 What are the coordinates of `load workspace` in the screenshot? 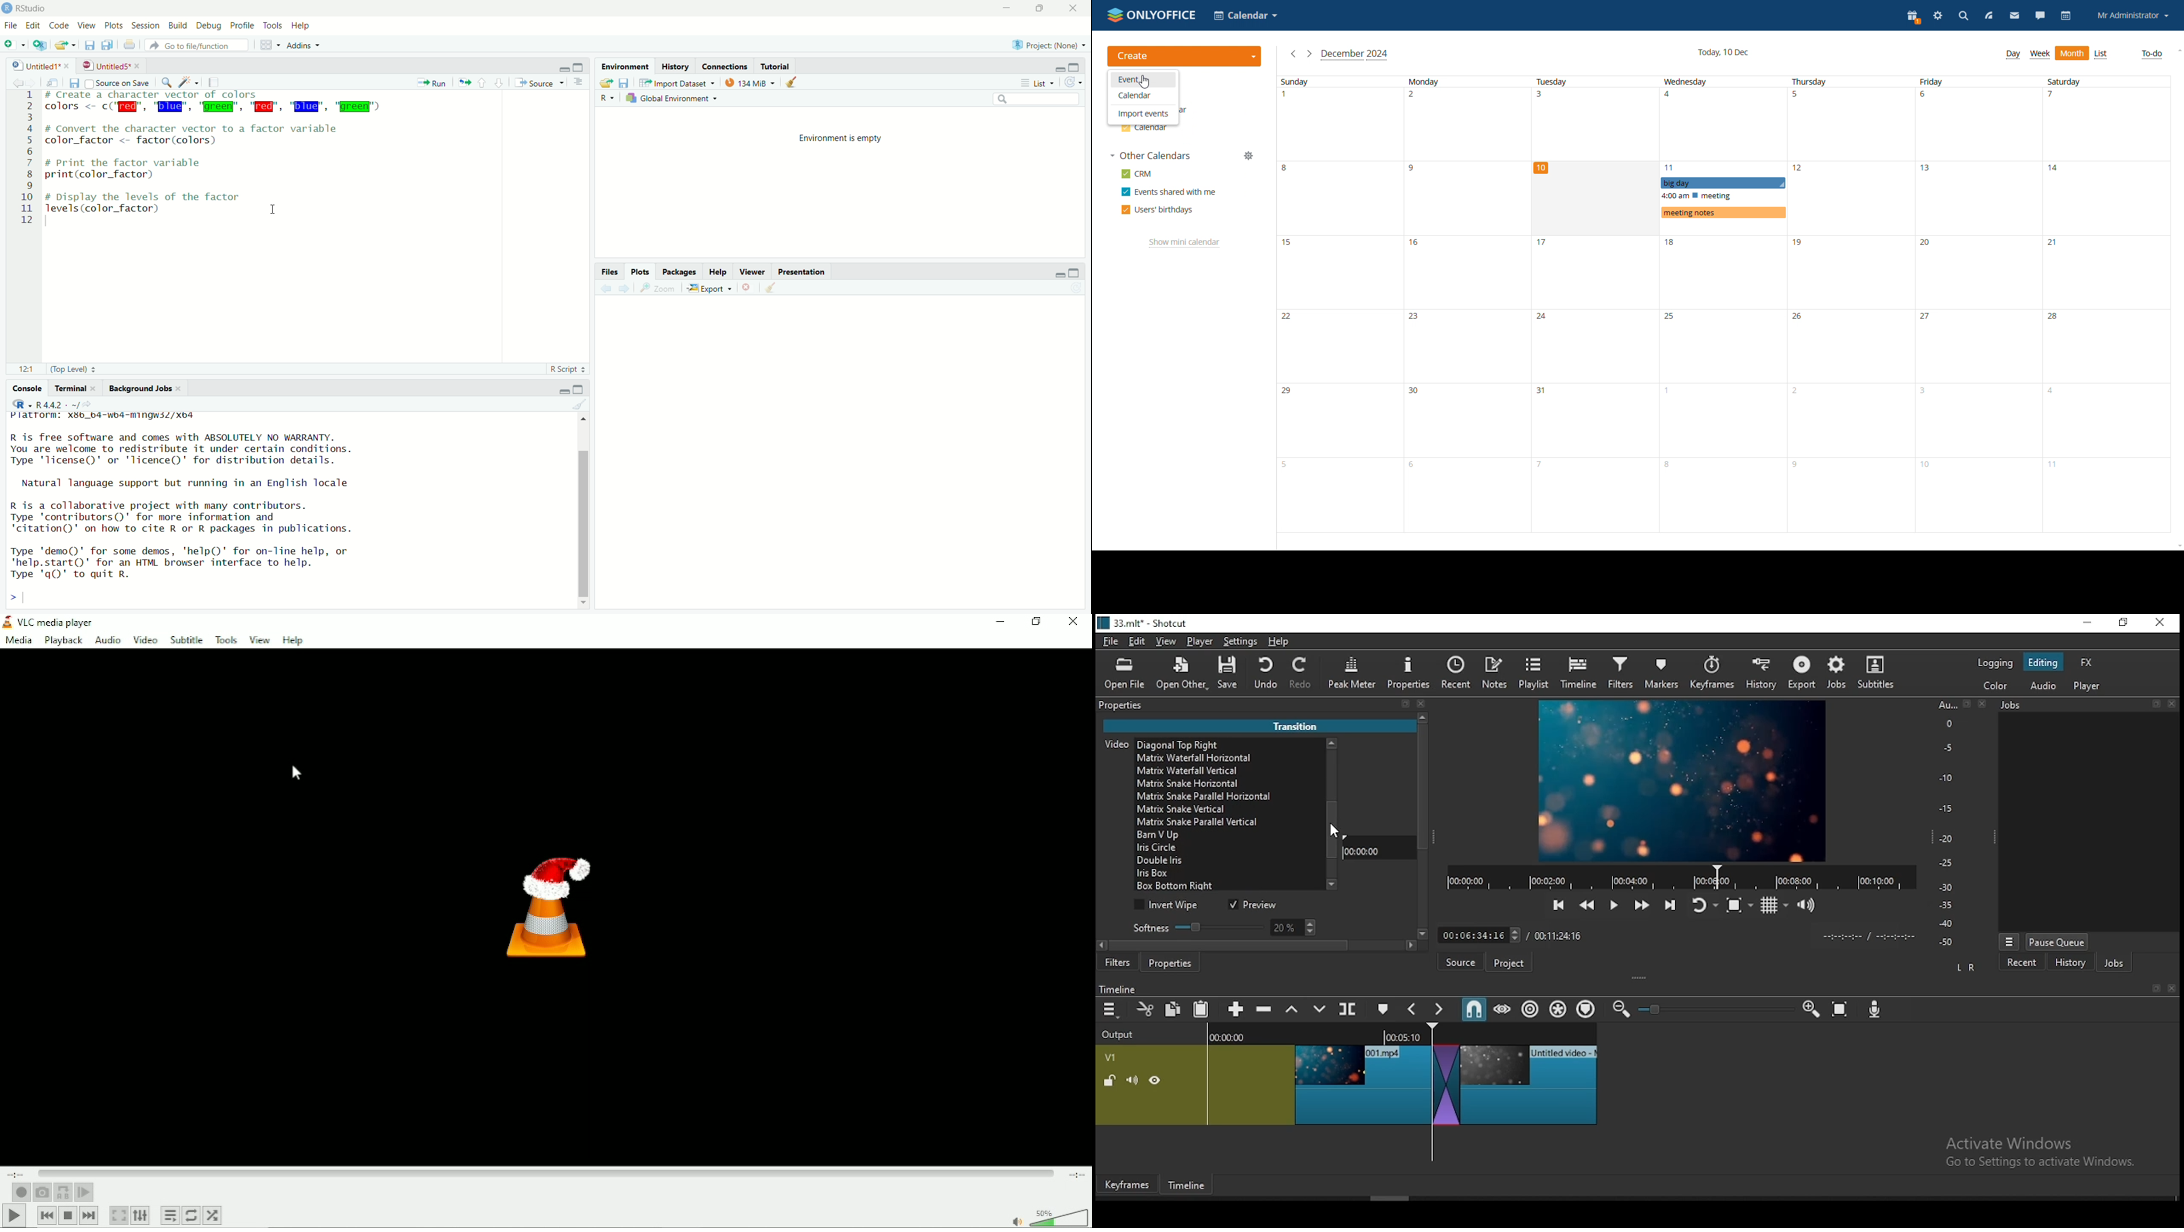 It's located at (604, 82).